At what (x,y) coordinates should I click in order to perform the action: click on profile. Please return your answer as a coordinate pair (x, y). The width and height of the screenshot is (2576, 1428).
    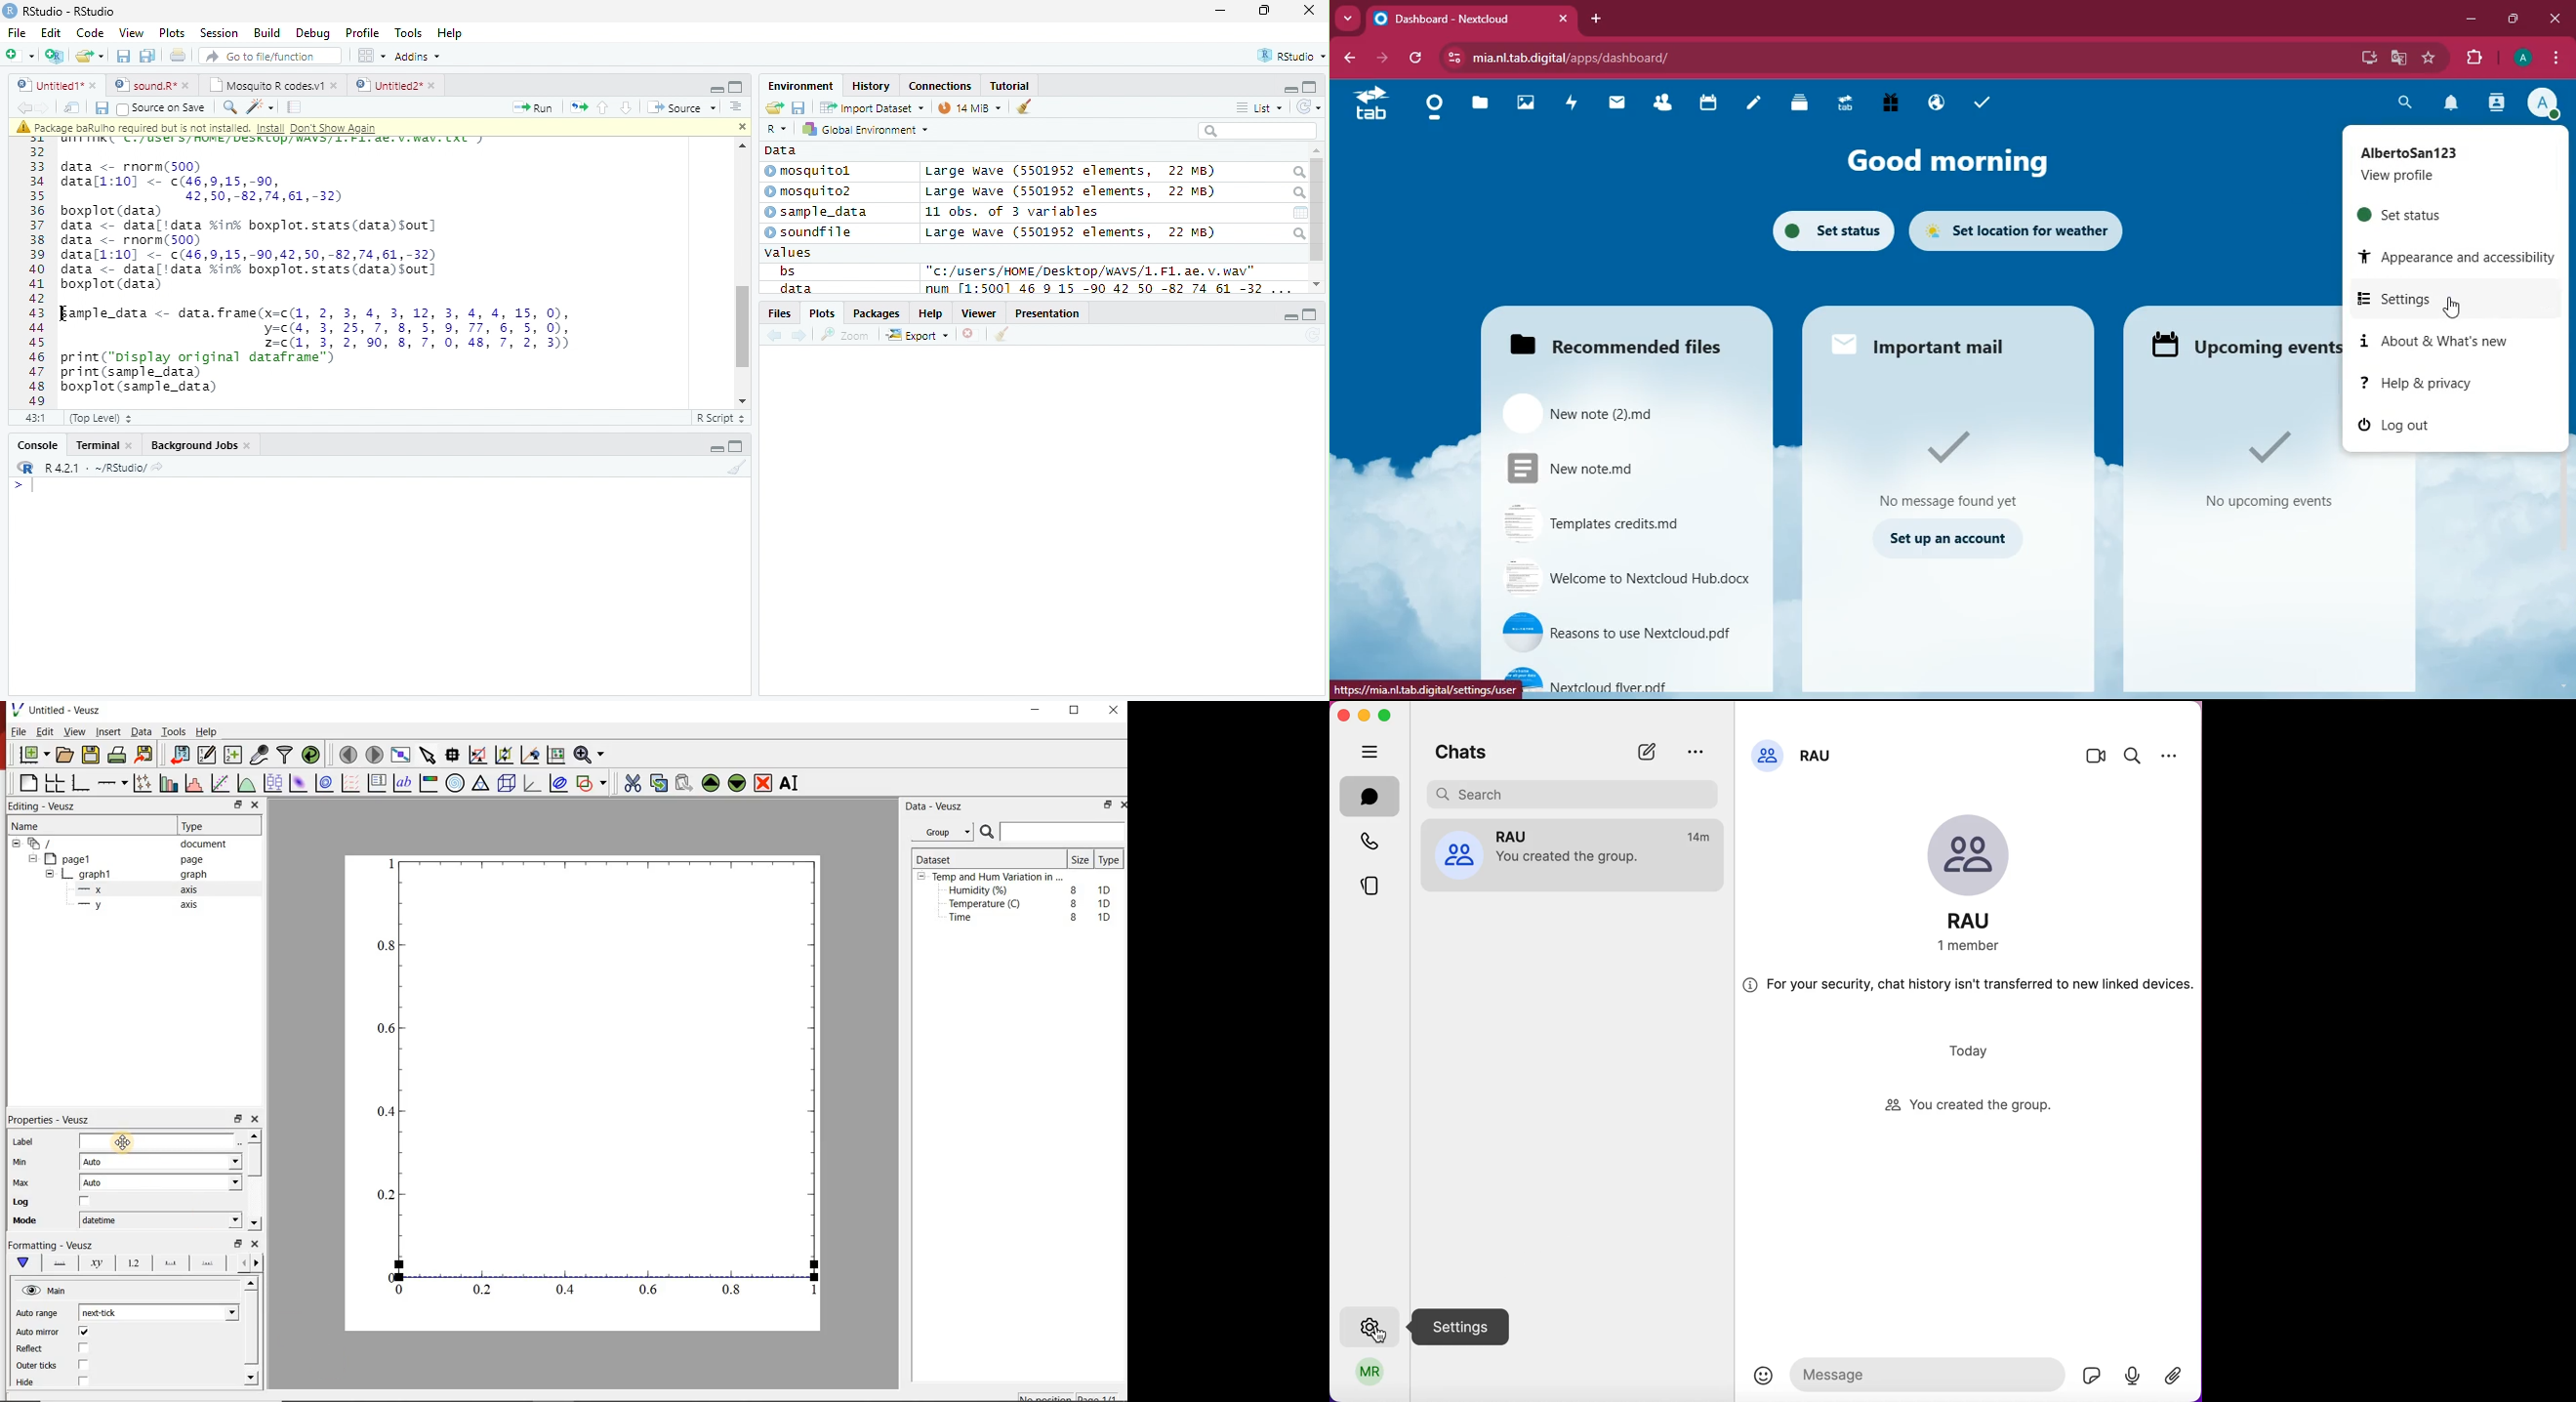
    Looking at the image, I should click on (2523, 58).